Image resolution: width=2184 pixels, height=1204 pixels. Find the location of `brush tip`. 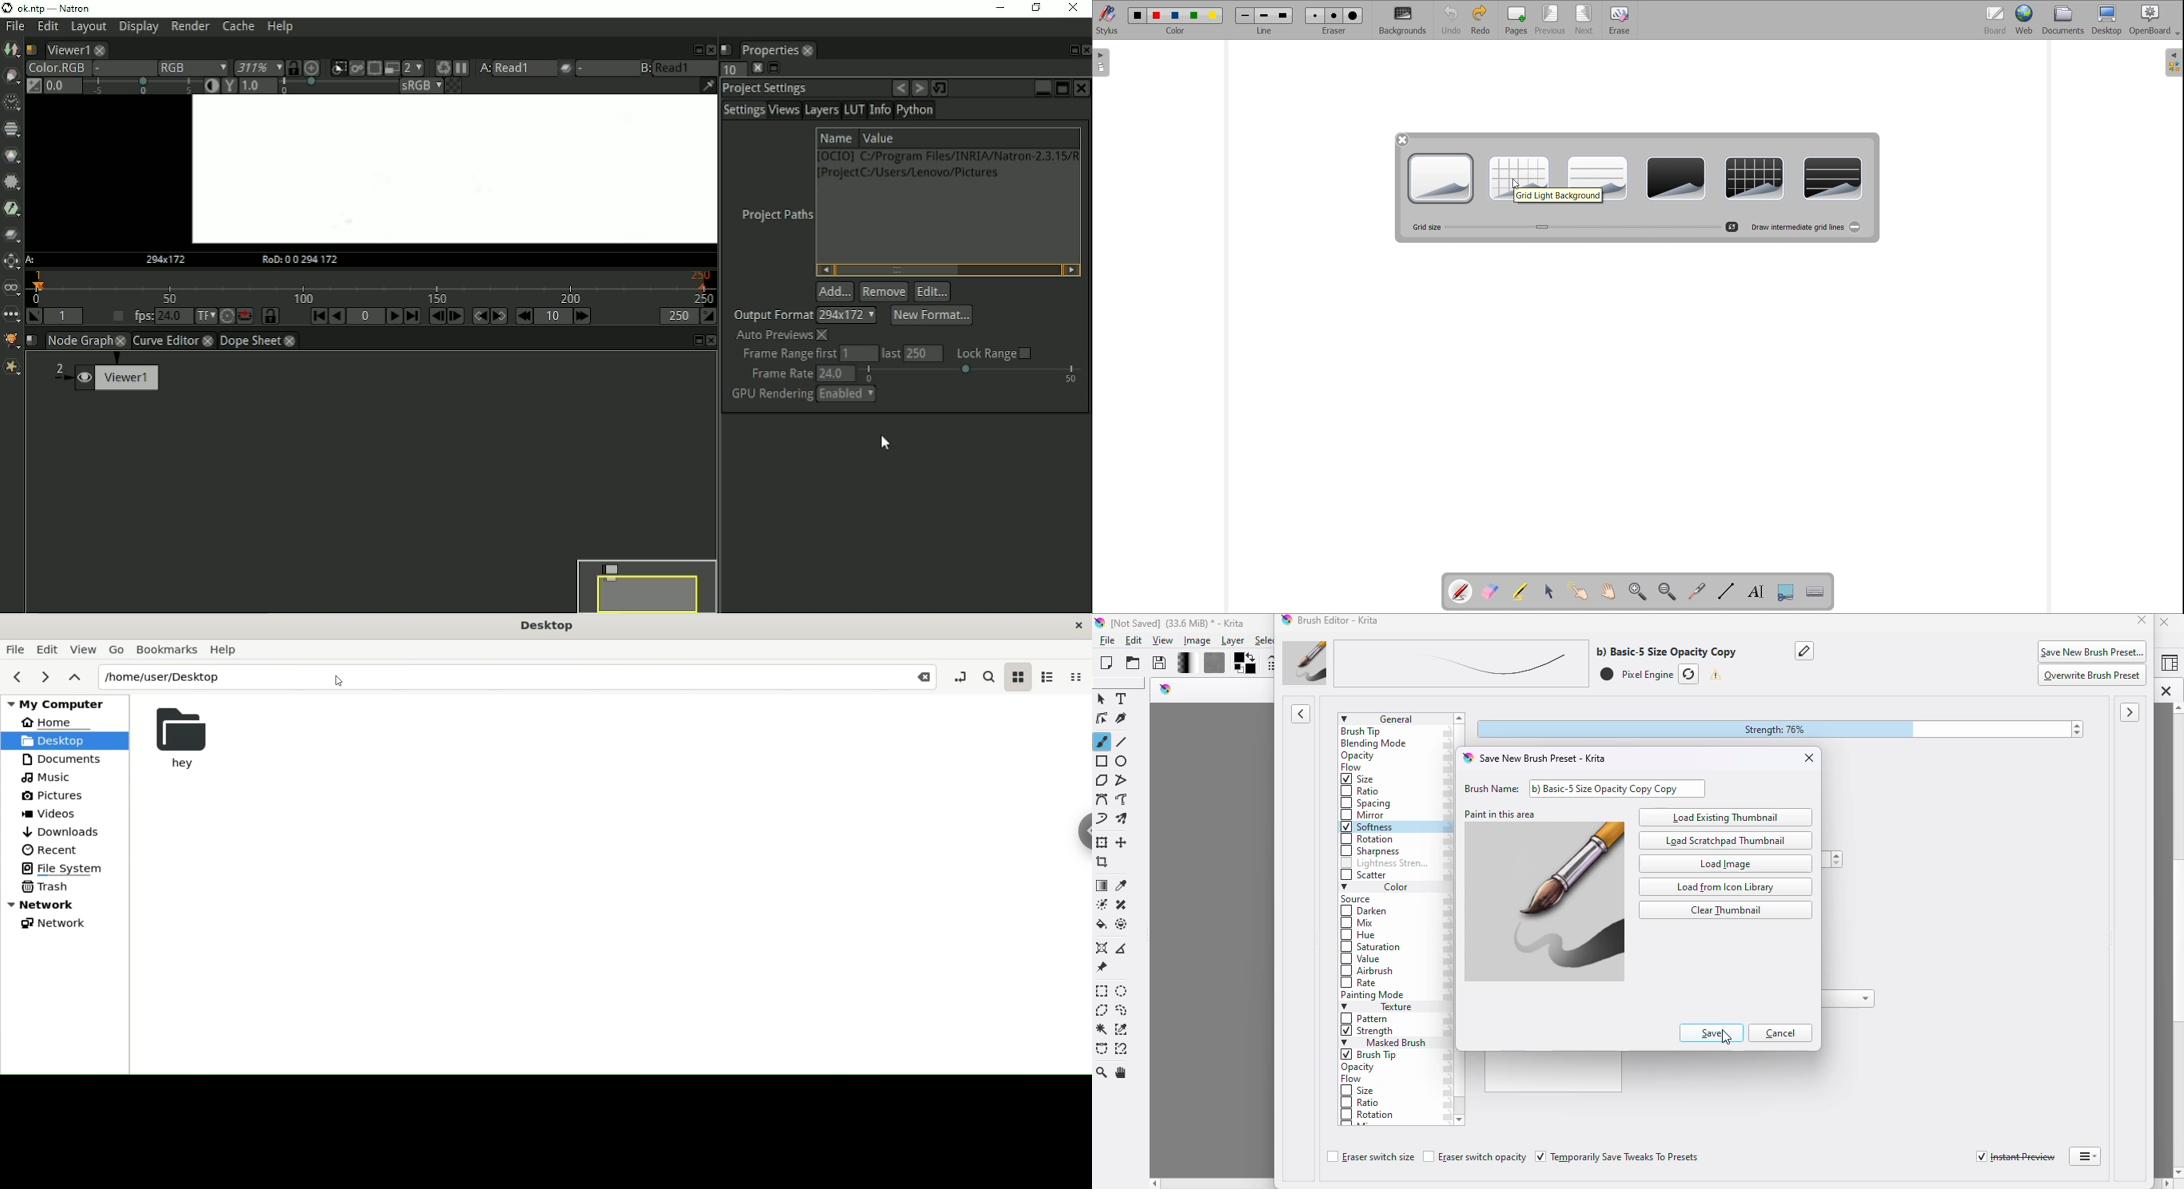

brush tip is located at coordinates (1372, 1055).